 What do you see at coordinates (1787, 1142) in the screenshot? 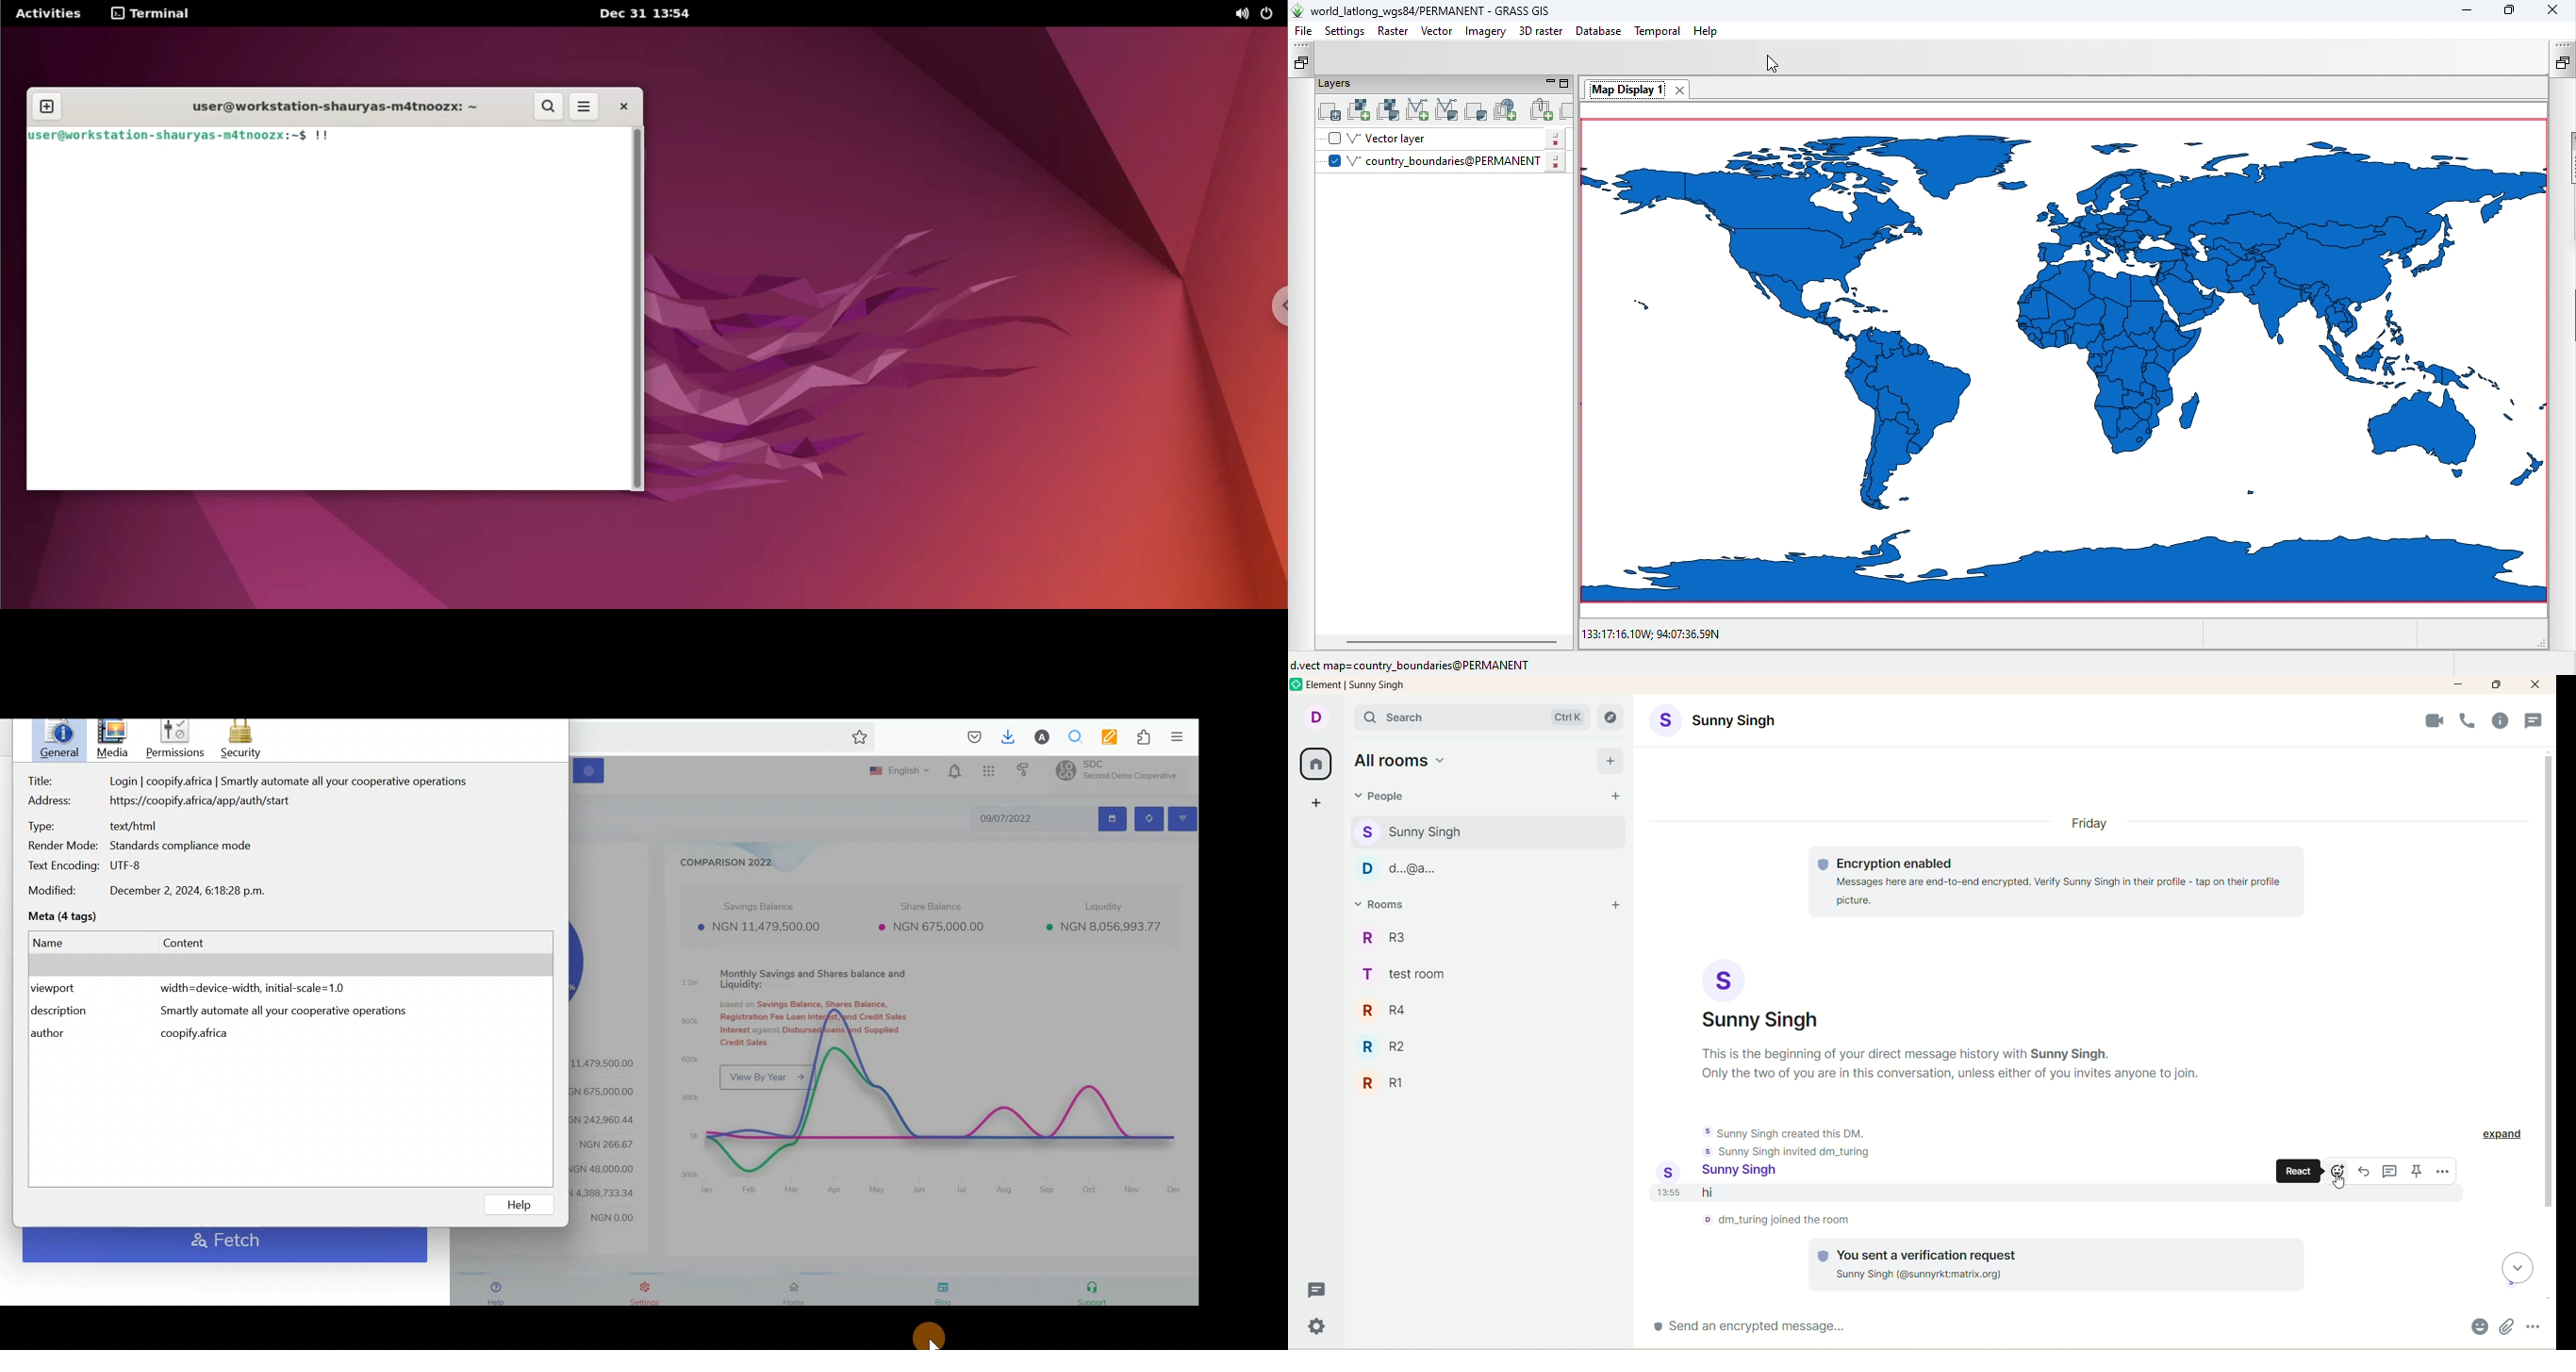
I see `text` at bounding box center [1787, 1142].